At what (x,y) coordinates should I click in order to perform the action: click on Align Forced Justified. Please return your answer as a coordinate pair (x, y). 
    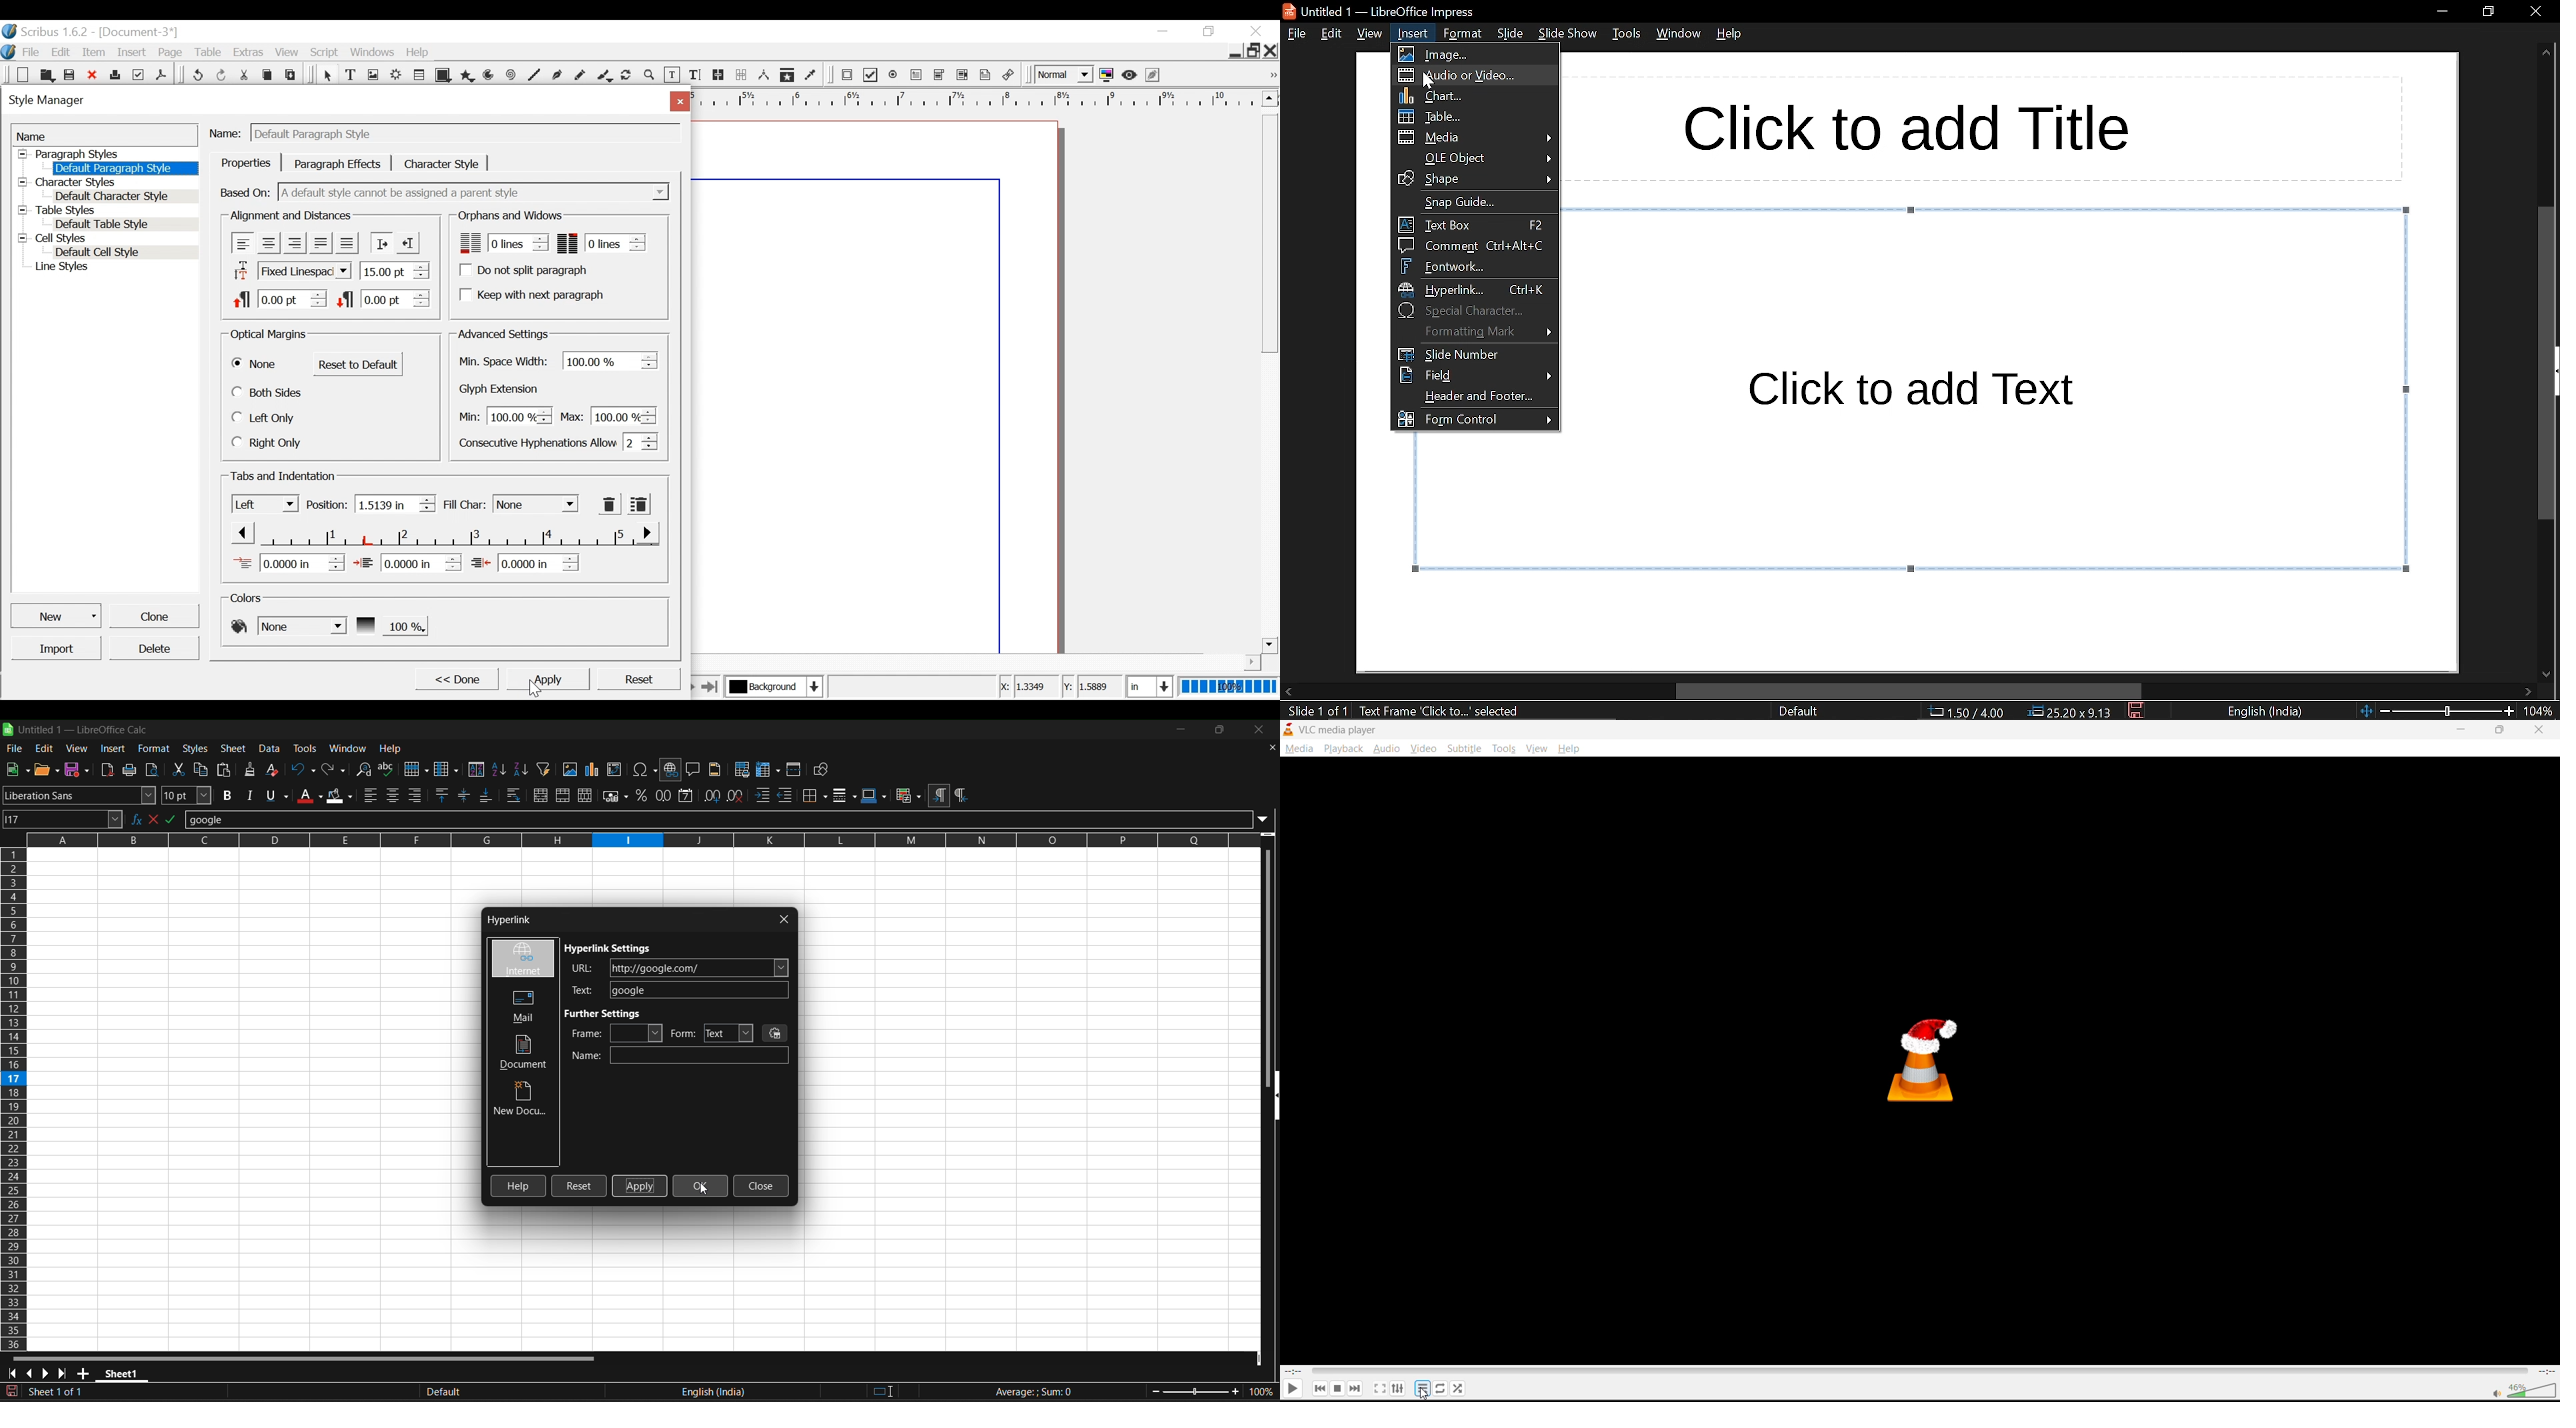
    Looking at the image, I should click on (347, 243).